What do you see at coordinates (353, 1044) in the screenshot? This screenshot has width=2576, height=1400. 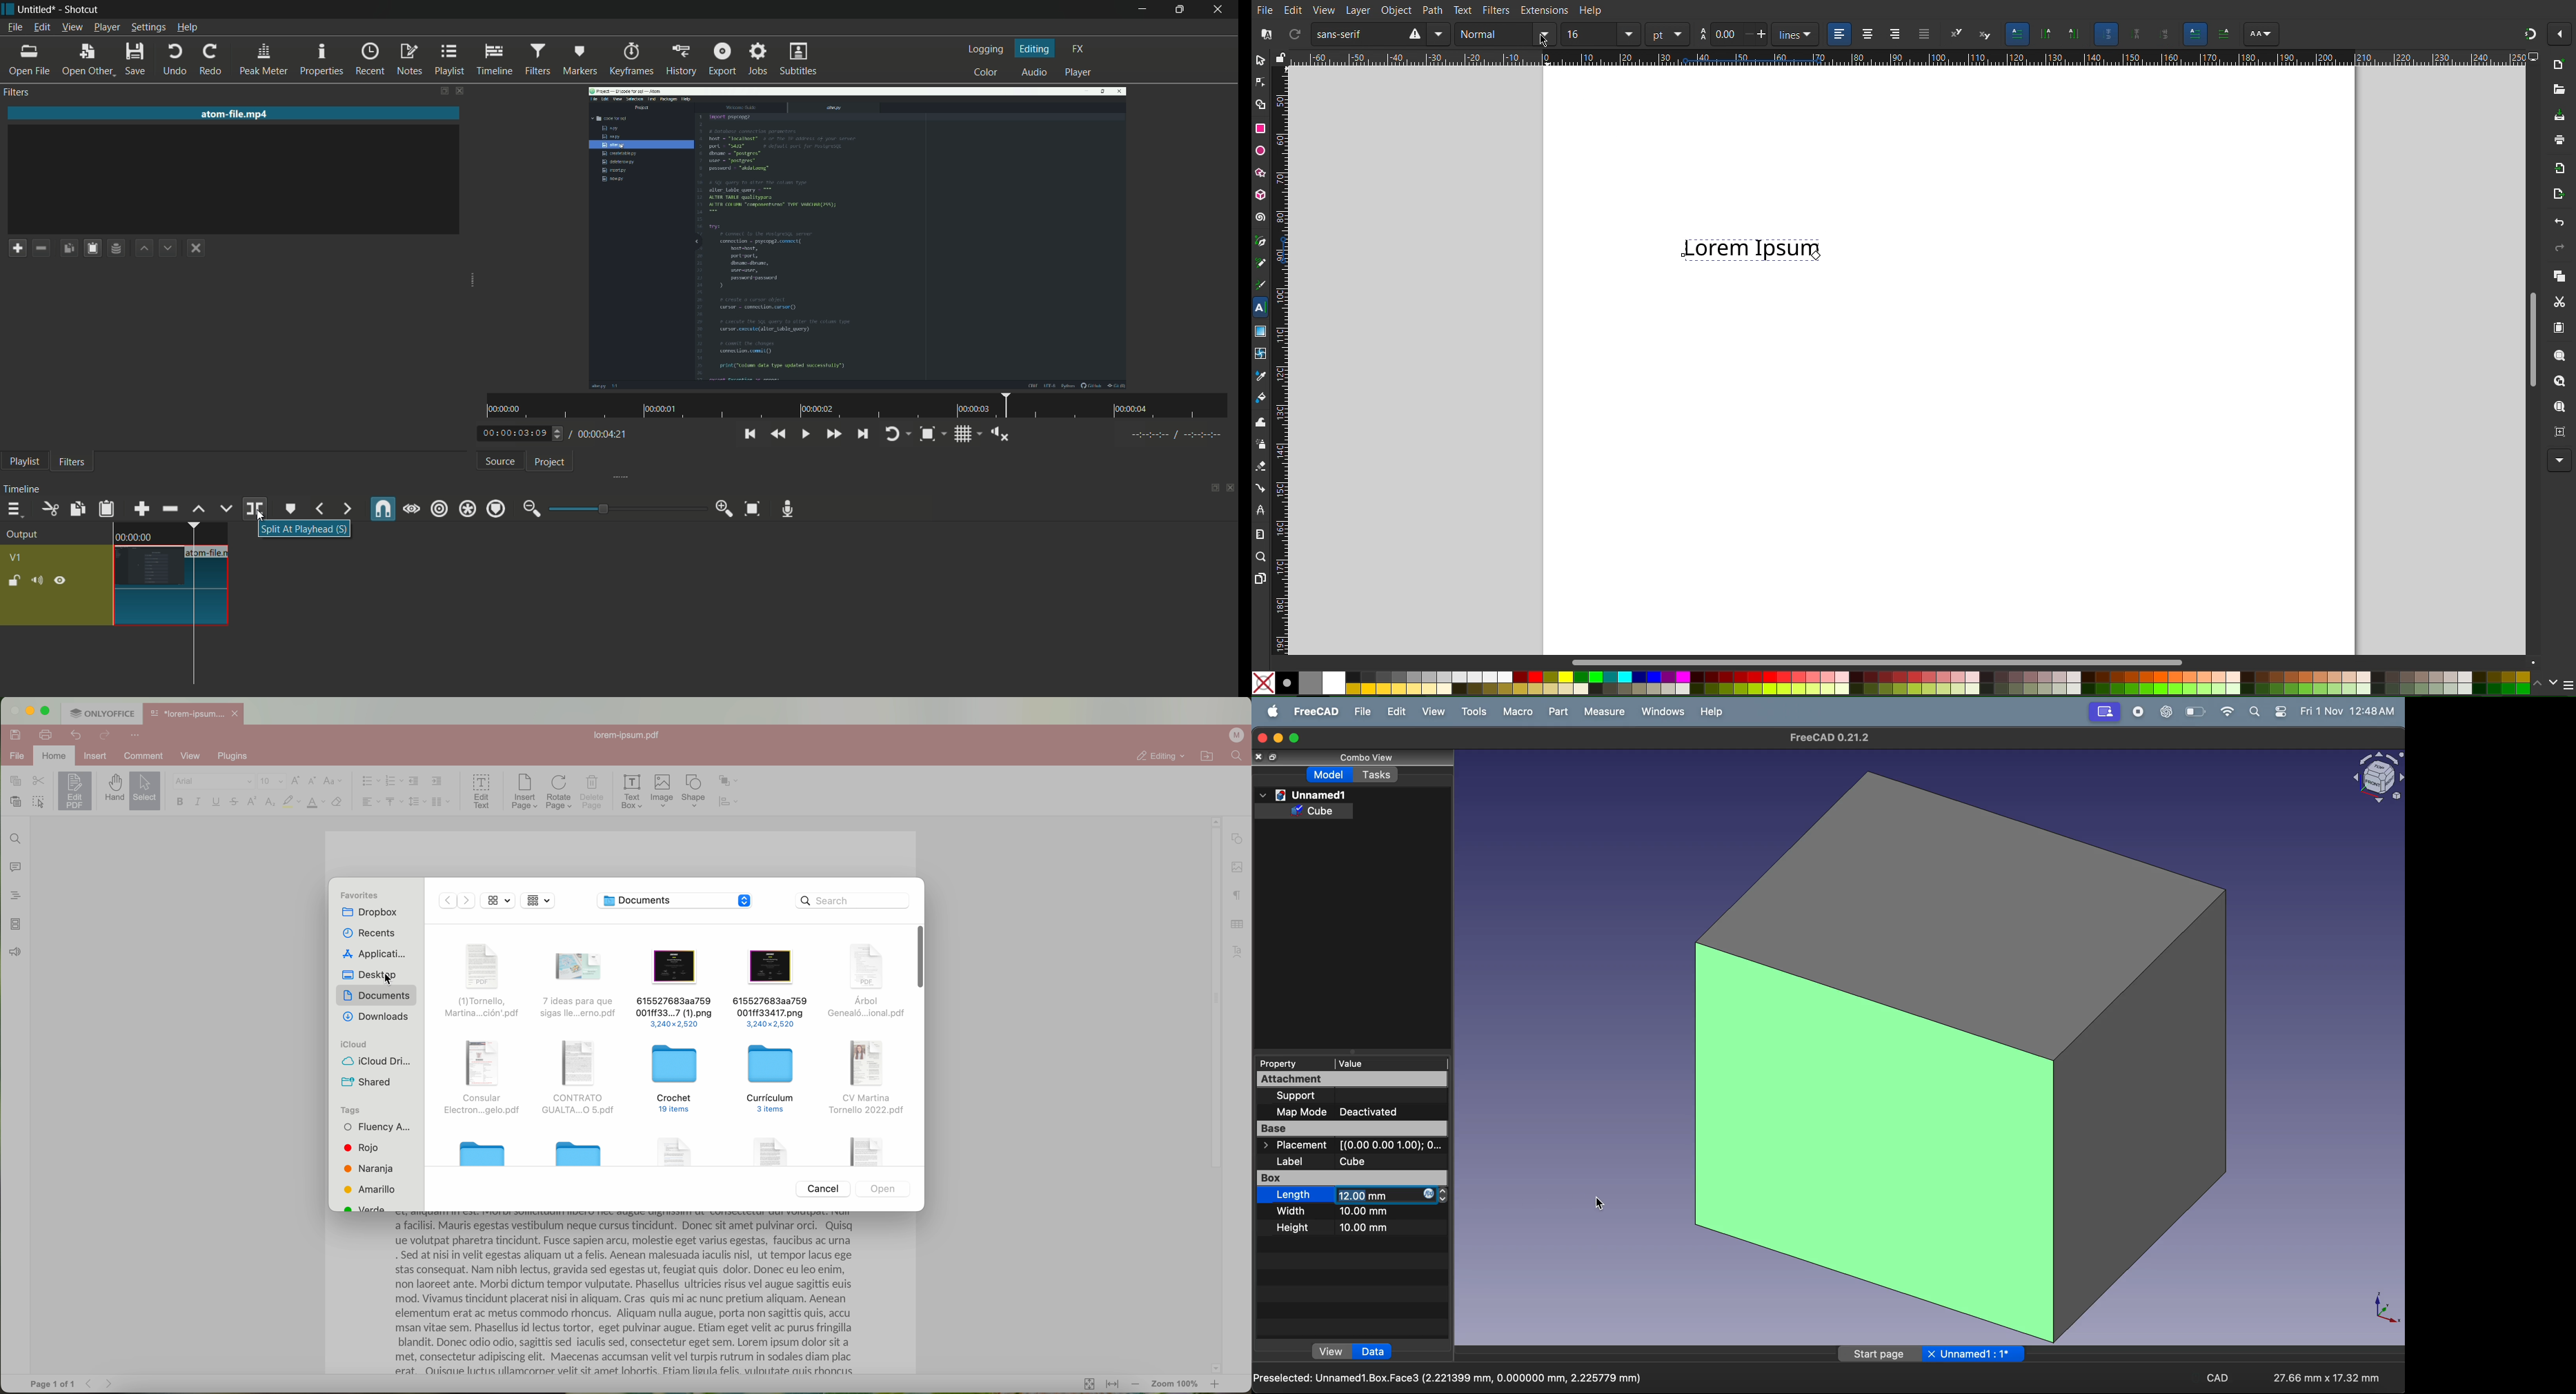 I see `icloud` at bounding box center [353, 1044].